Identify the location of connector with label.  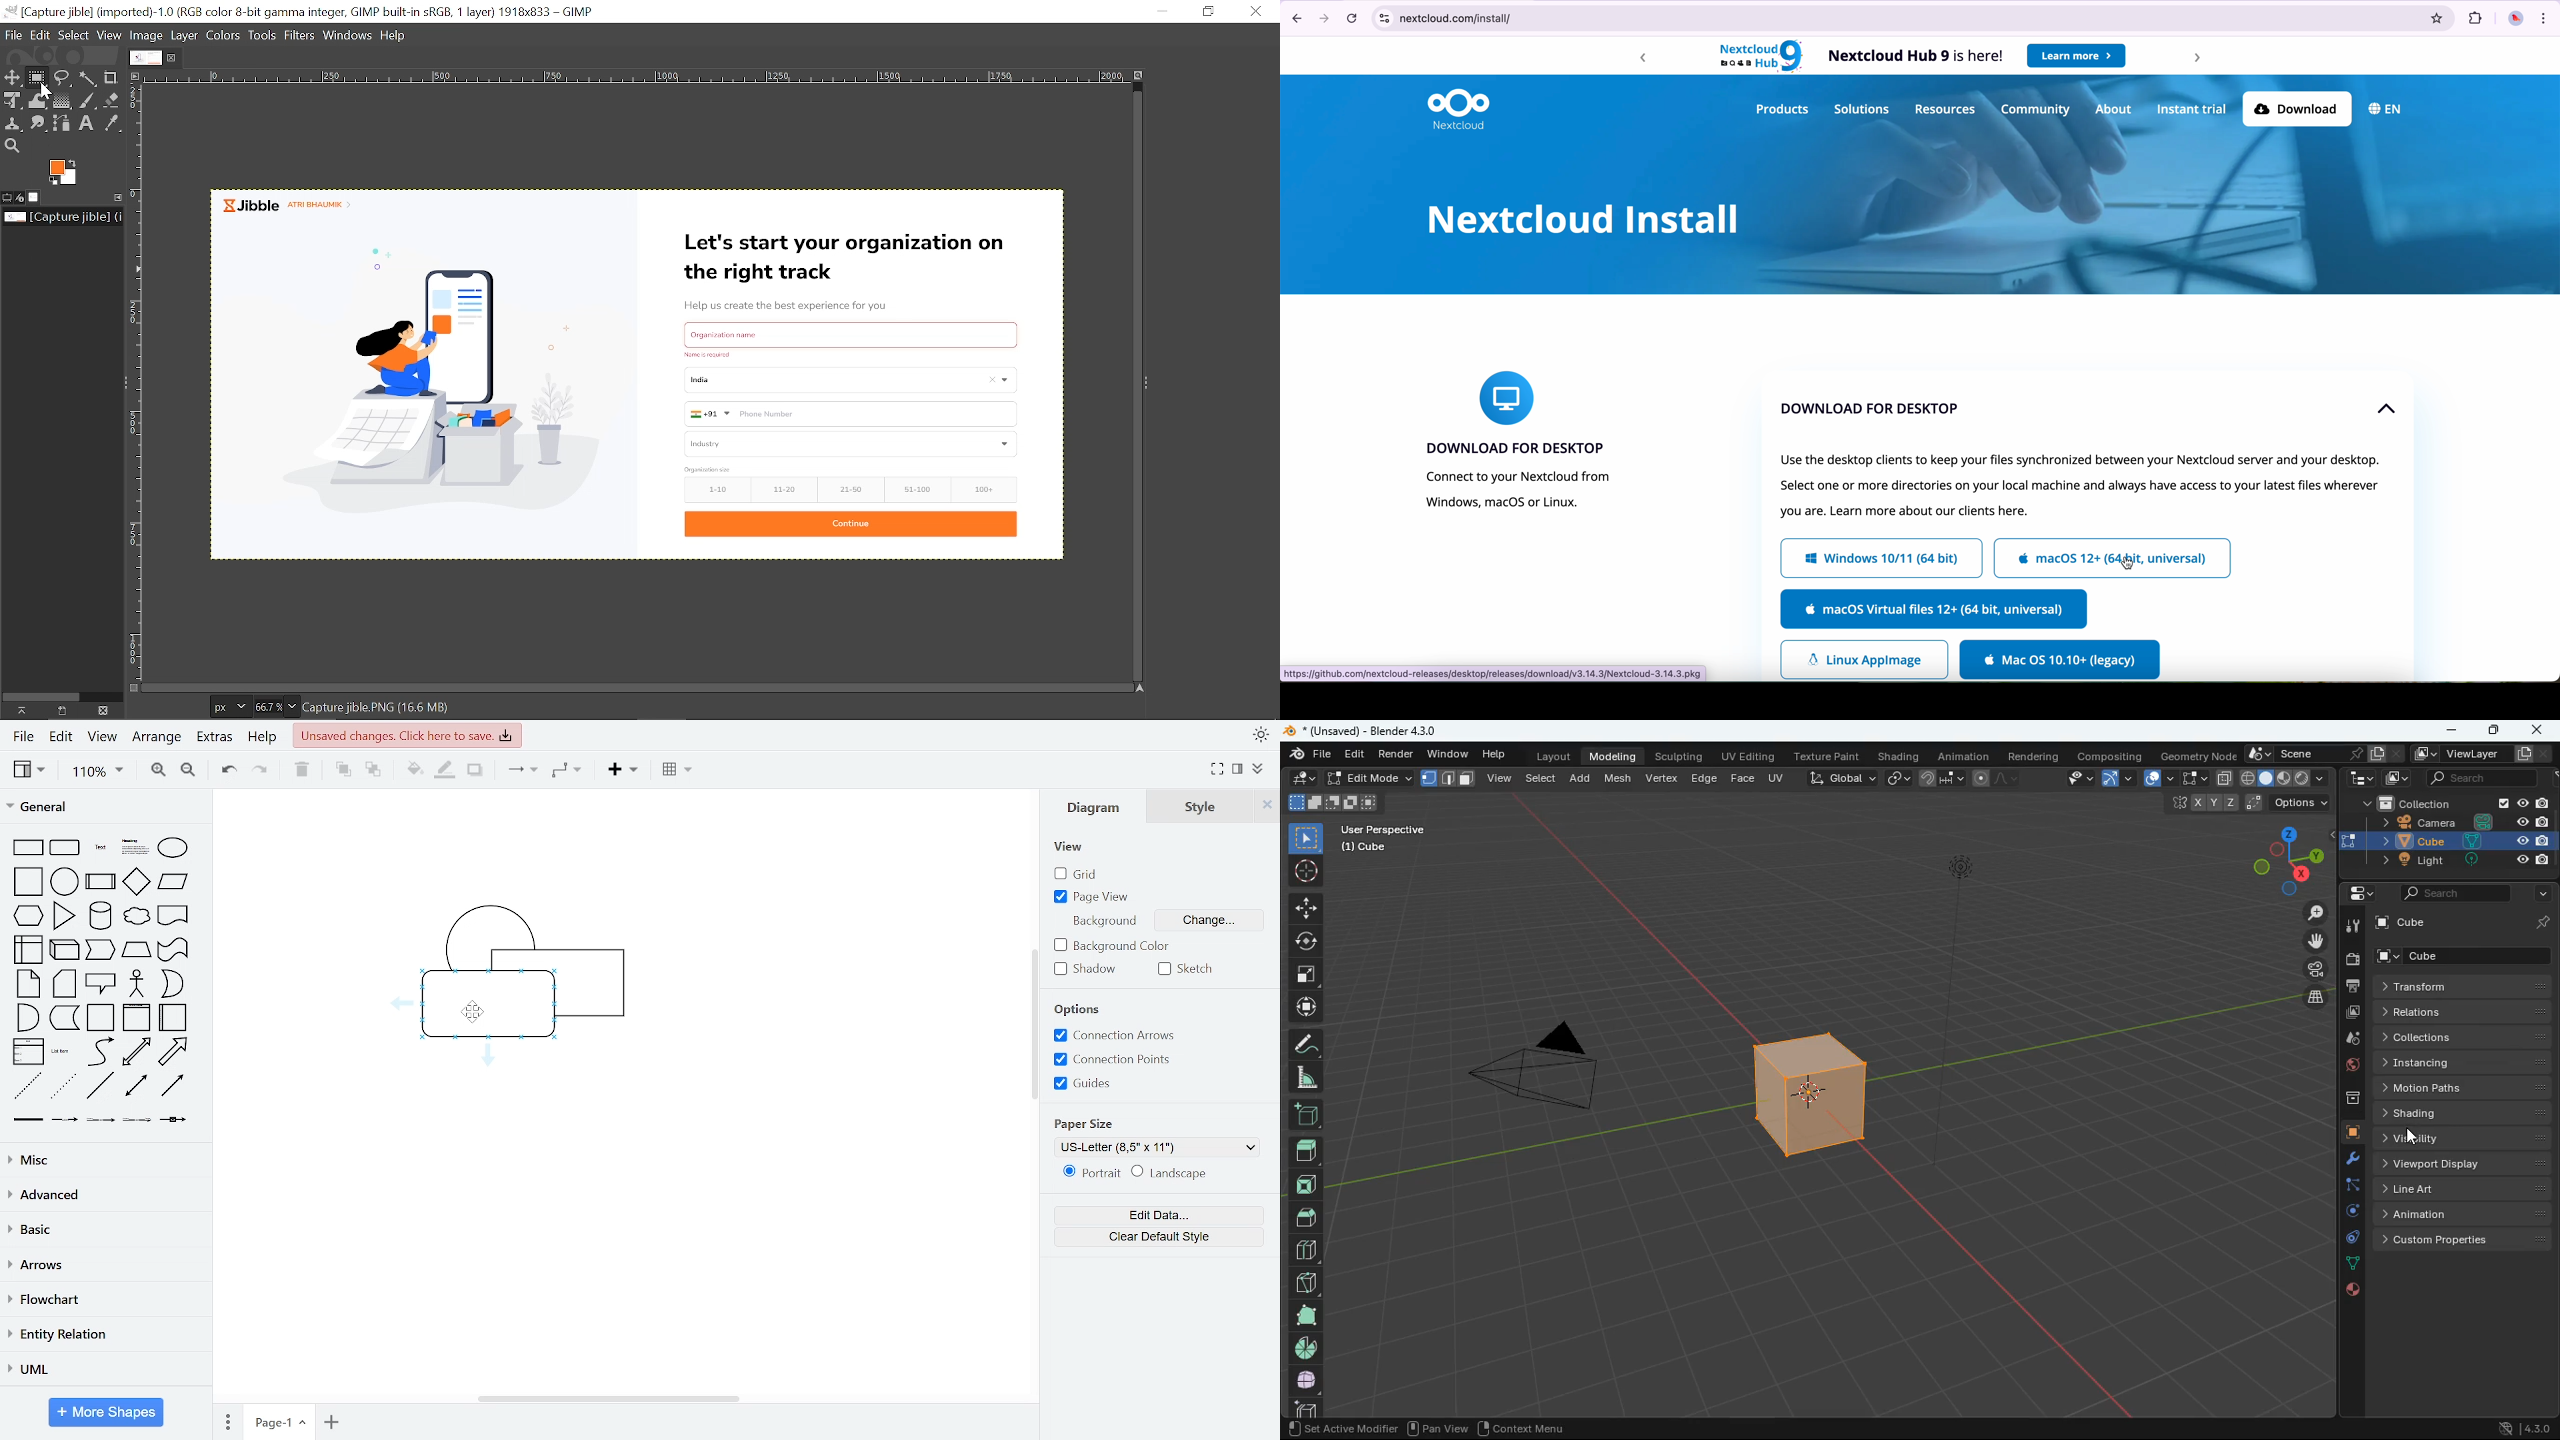
(66, 1119).